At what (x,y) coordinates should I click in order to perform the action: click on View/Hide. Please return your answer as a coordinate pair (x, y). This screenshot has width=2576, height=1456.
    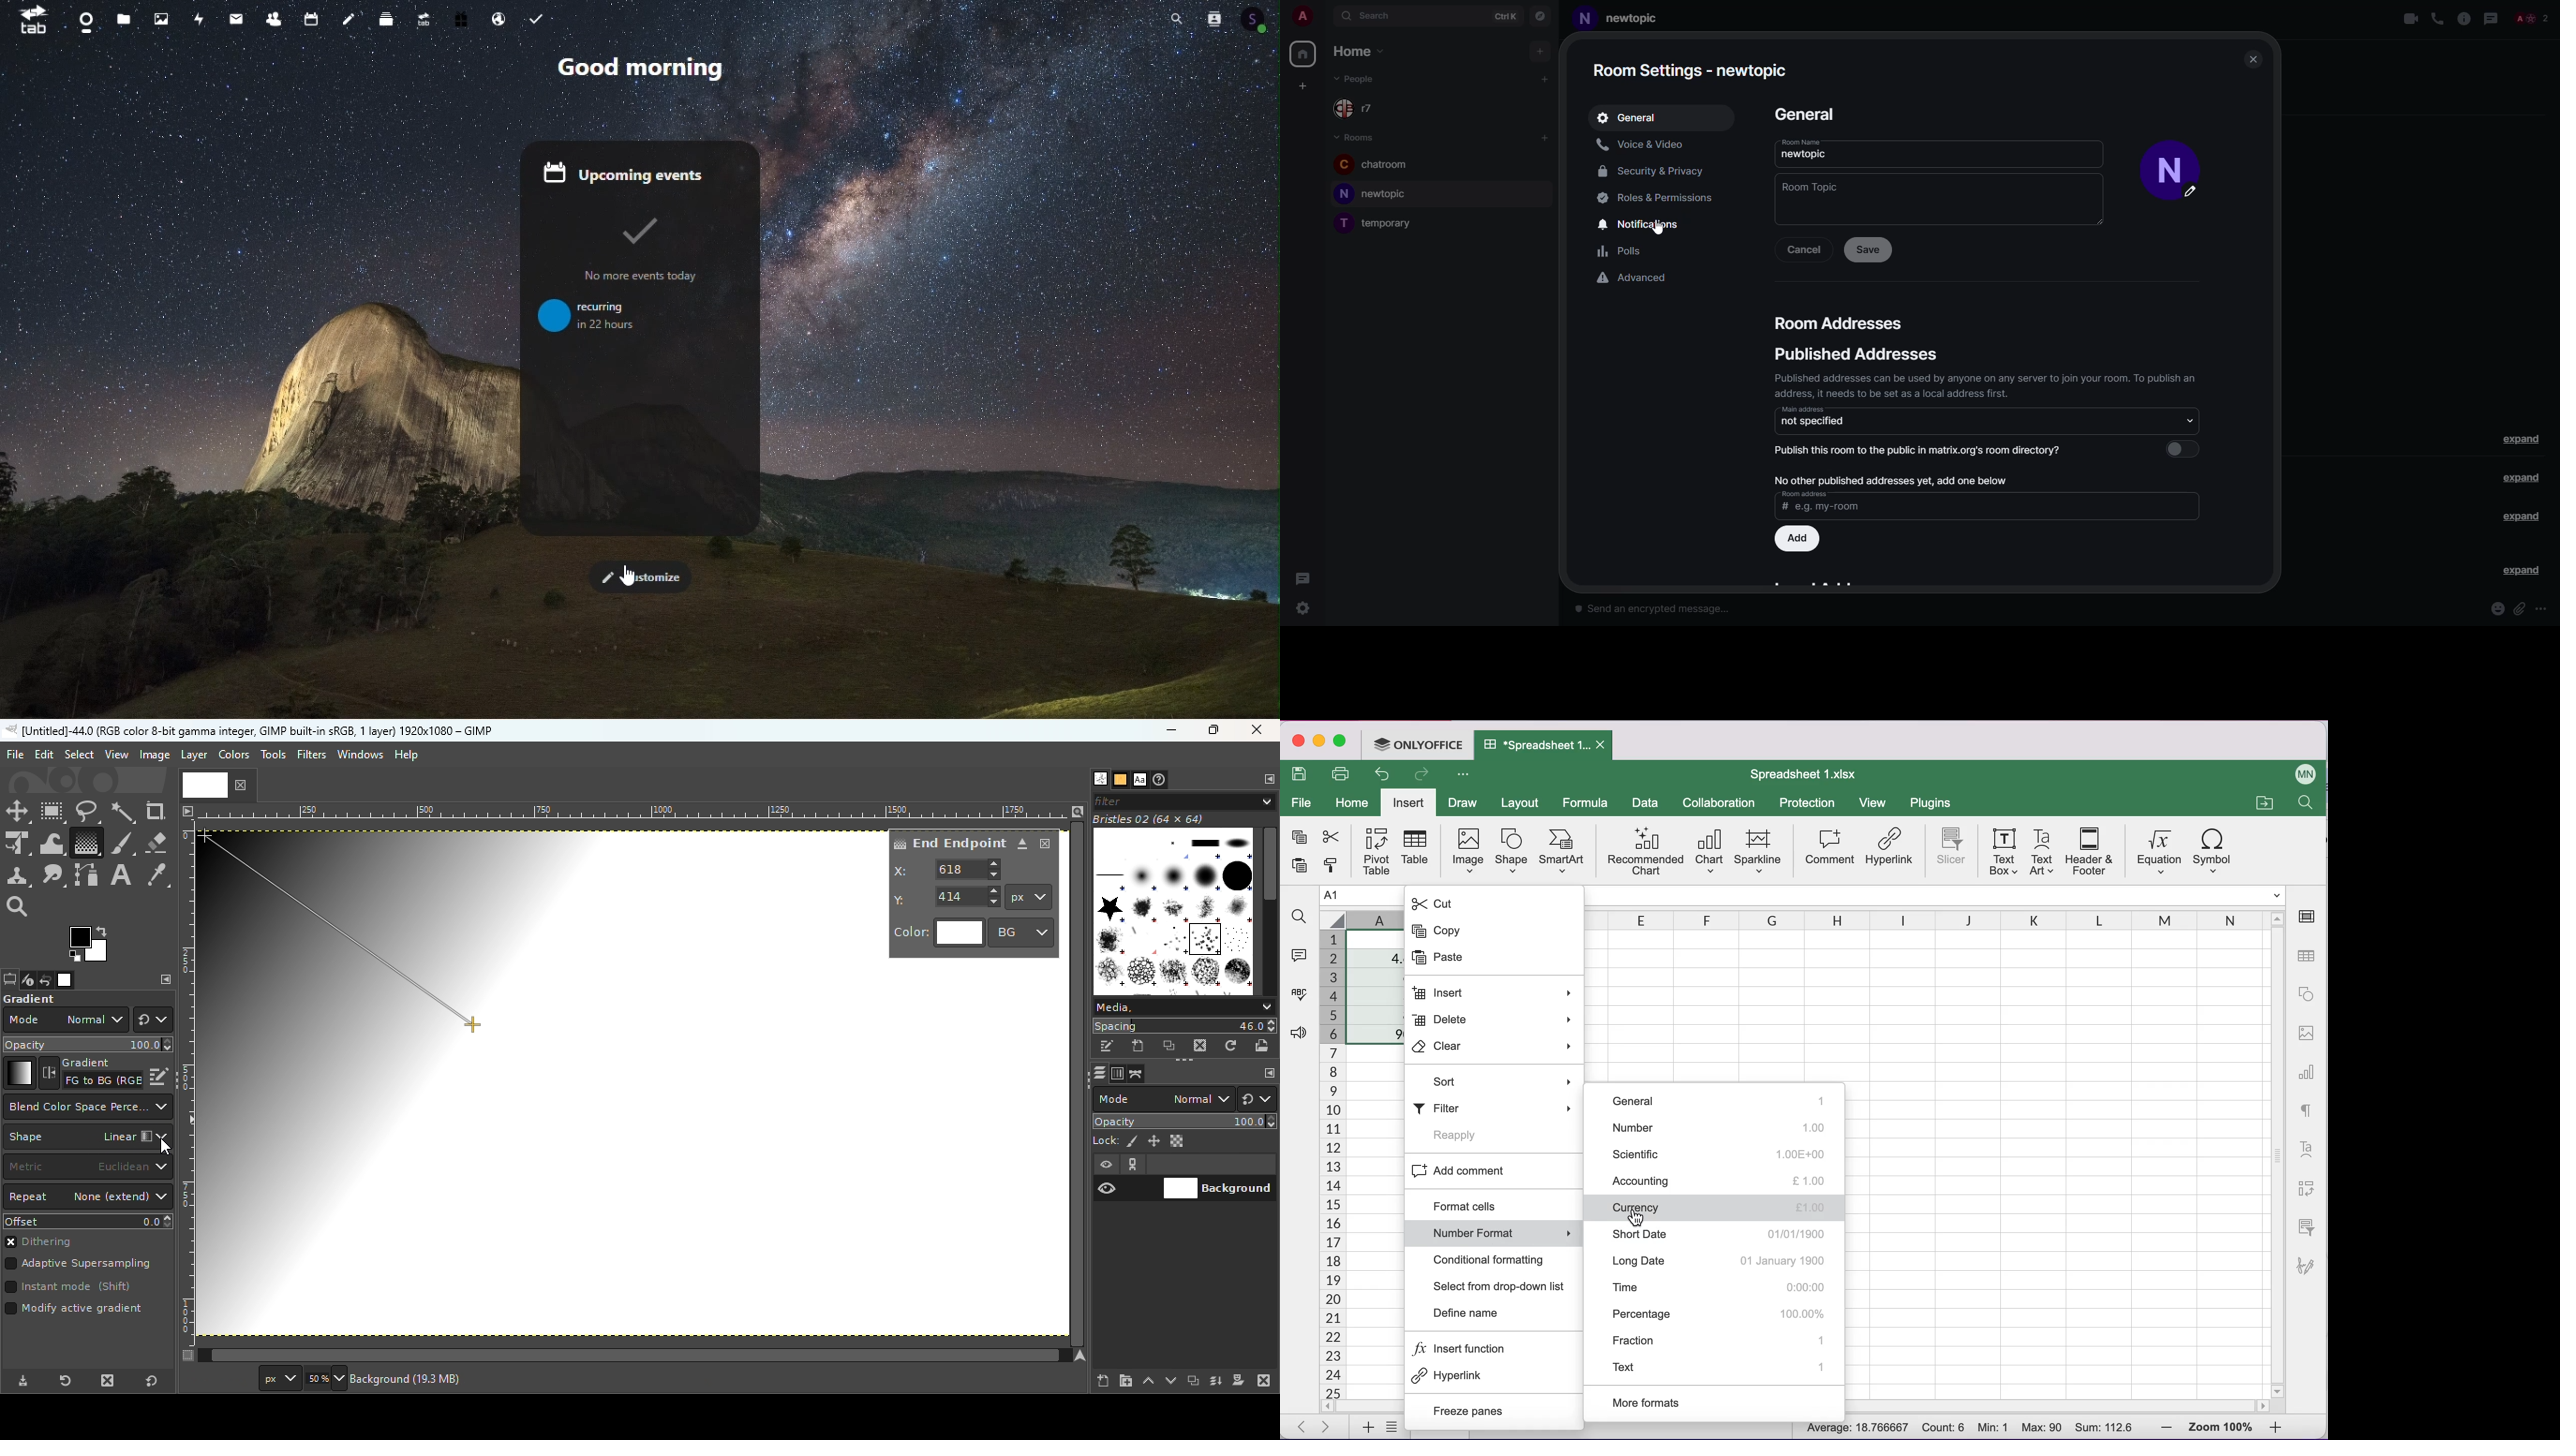
    Looking at the image, I should click on (1126, 1177).